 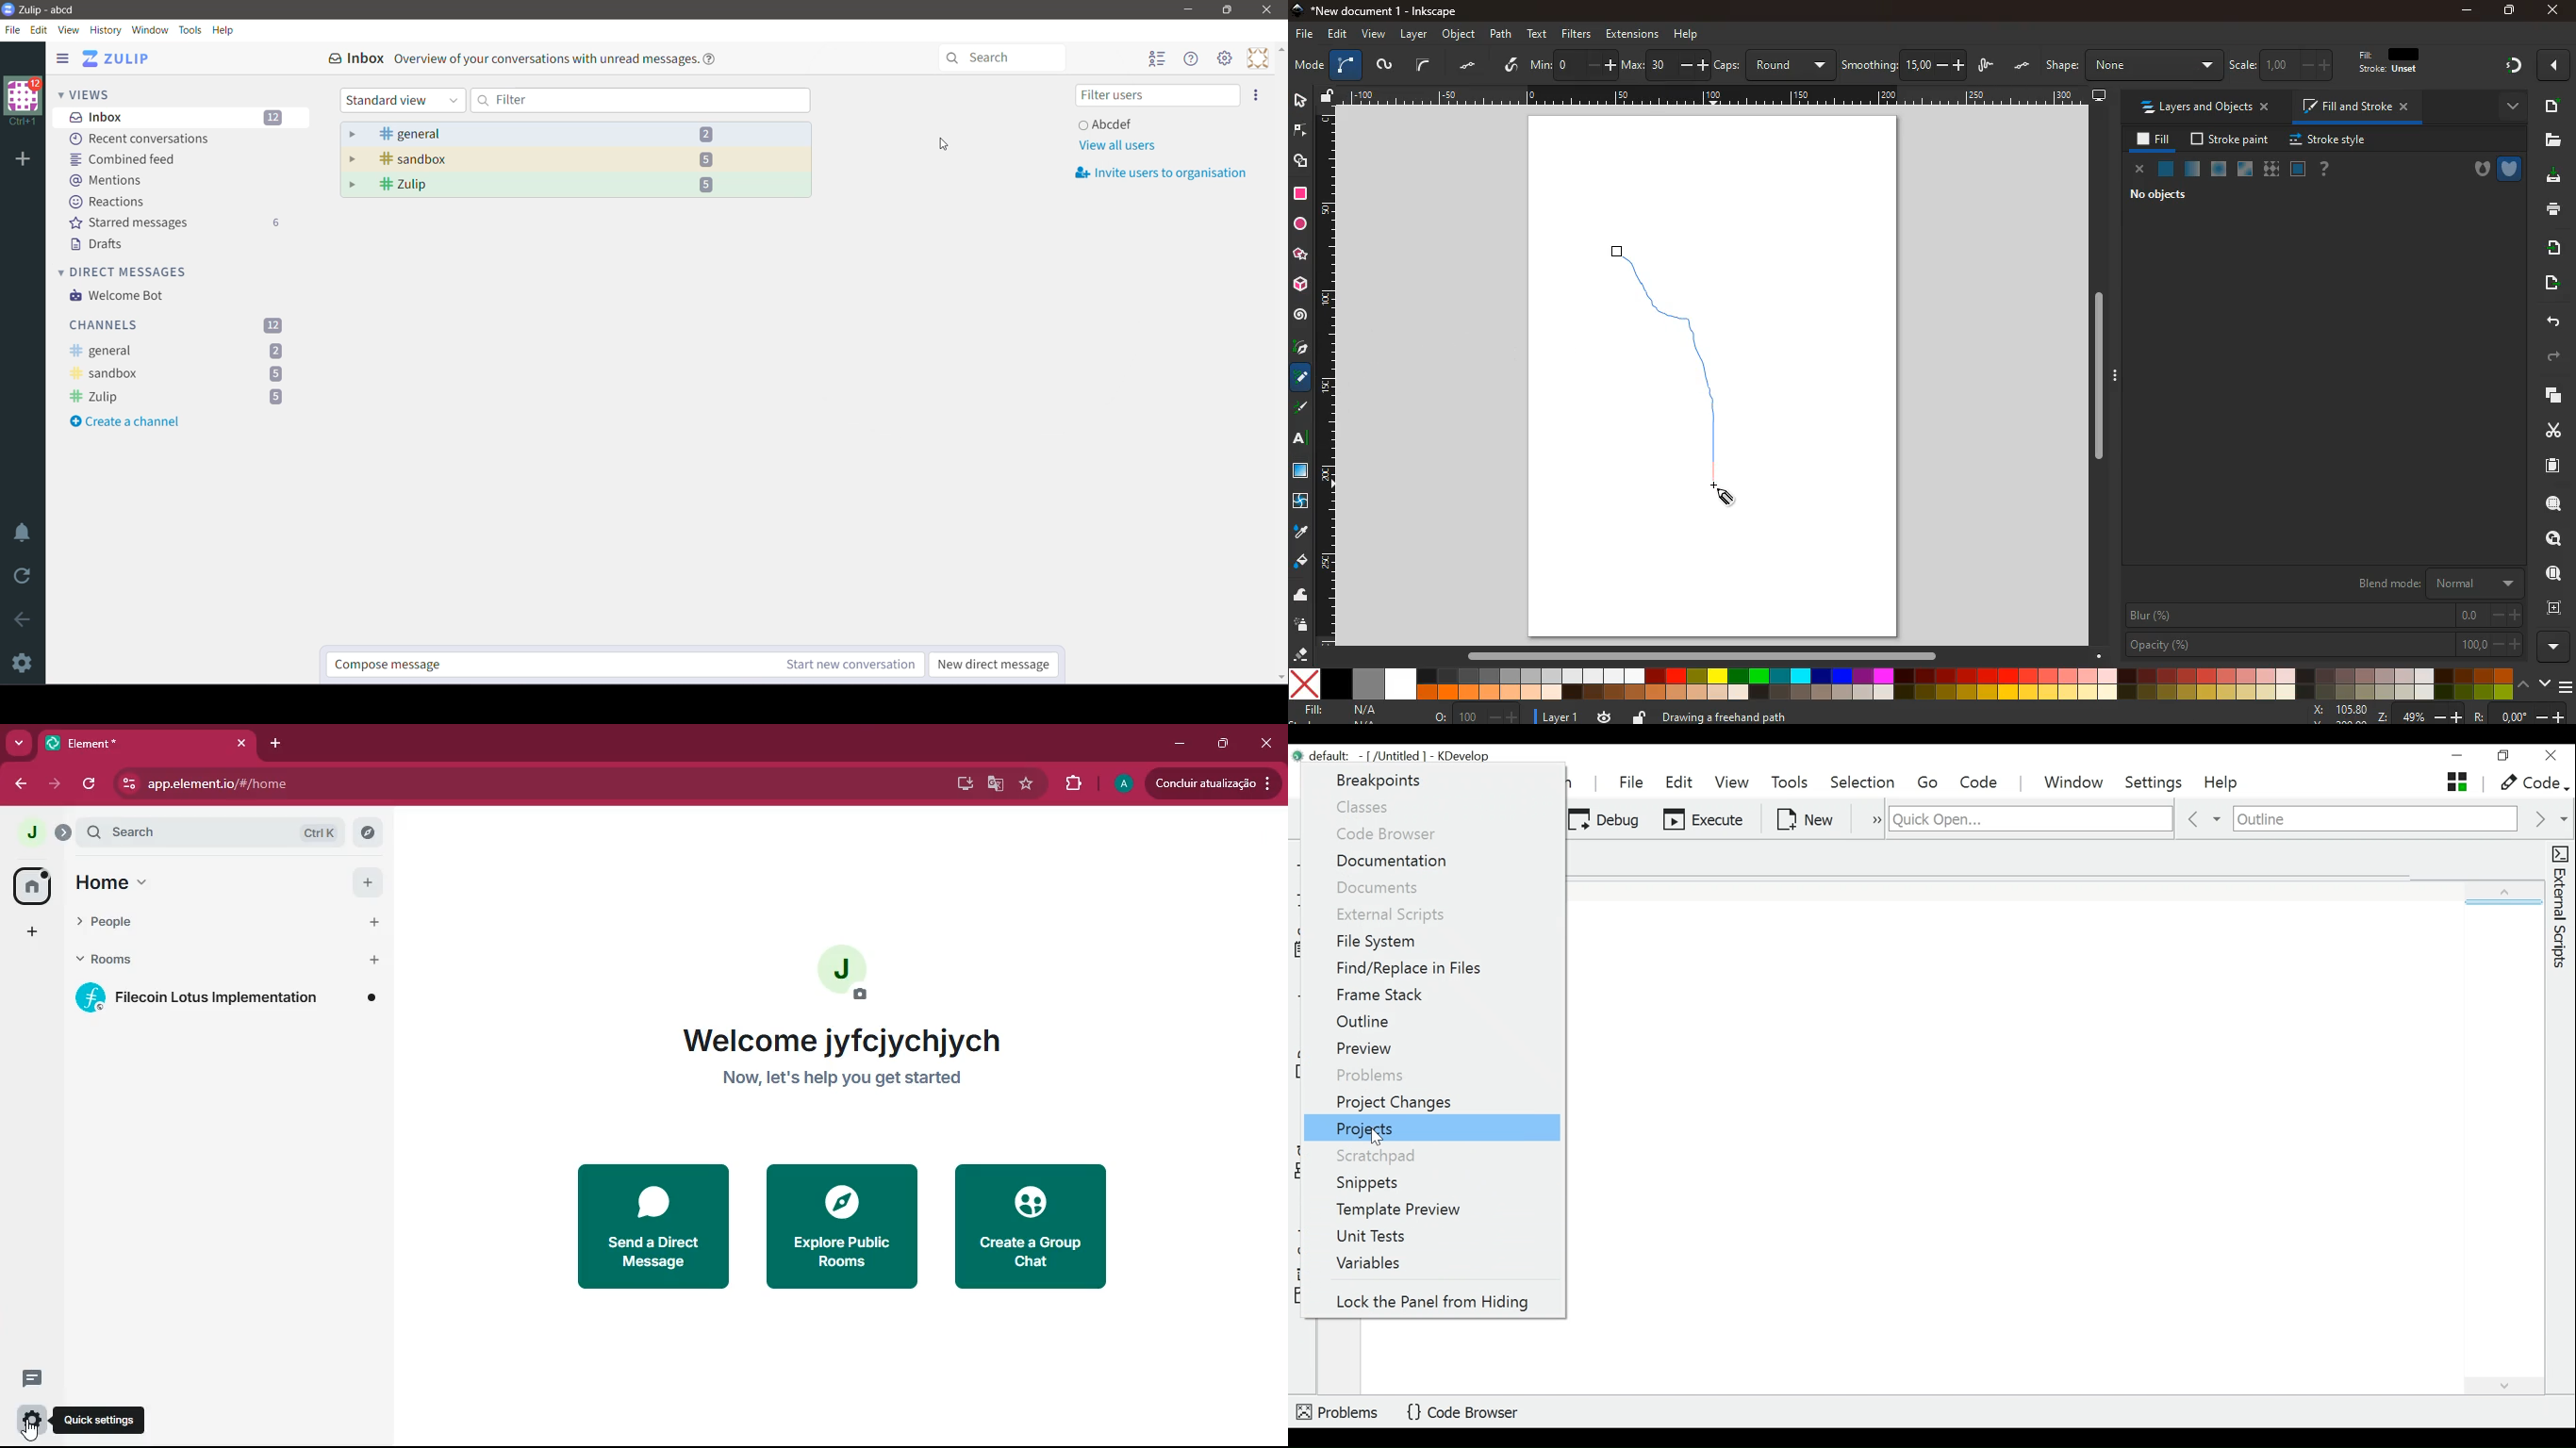 What do you see at coordinates (1632, 33) in the screenshot?
I see `extensions` at bounding box center [1632, 33].